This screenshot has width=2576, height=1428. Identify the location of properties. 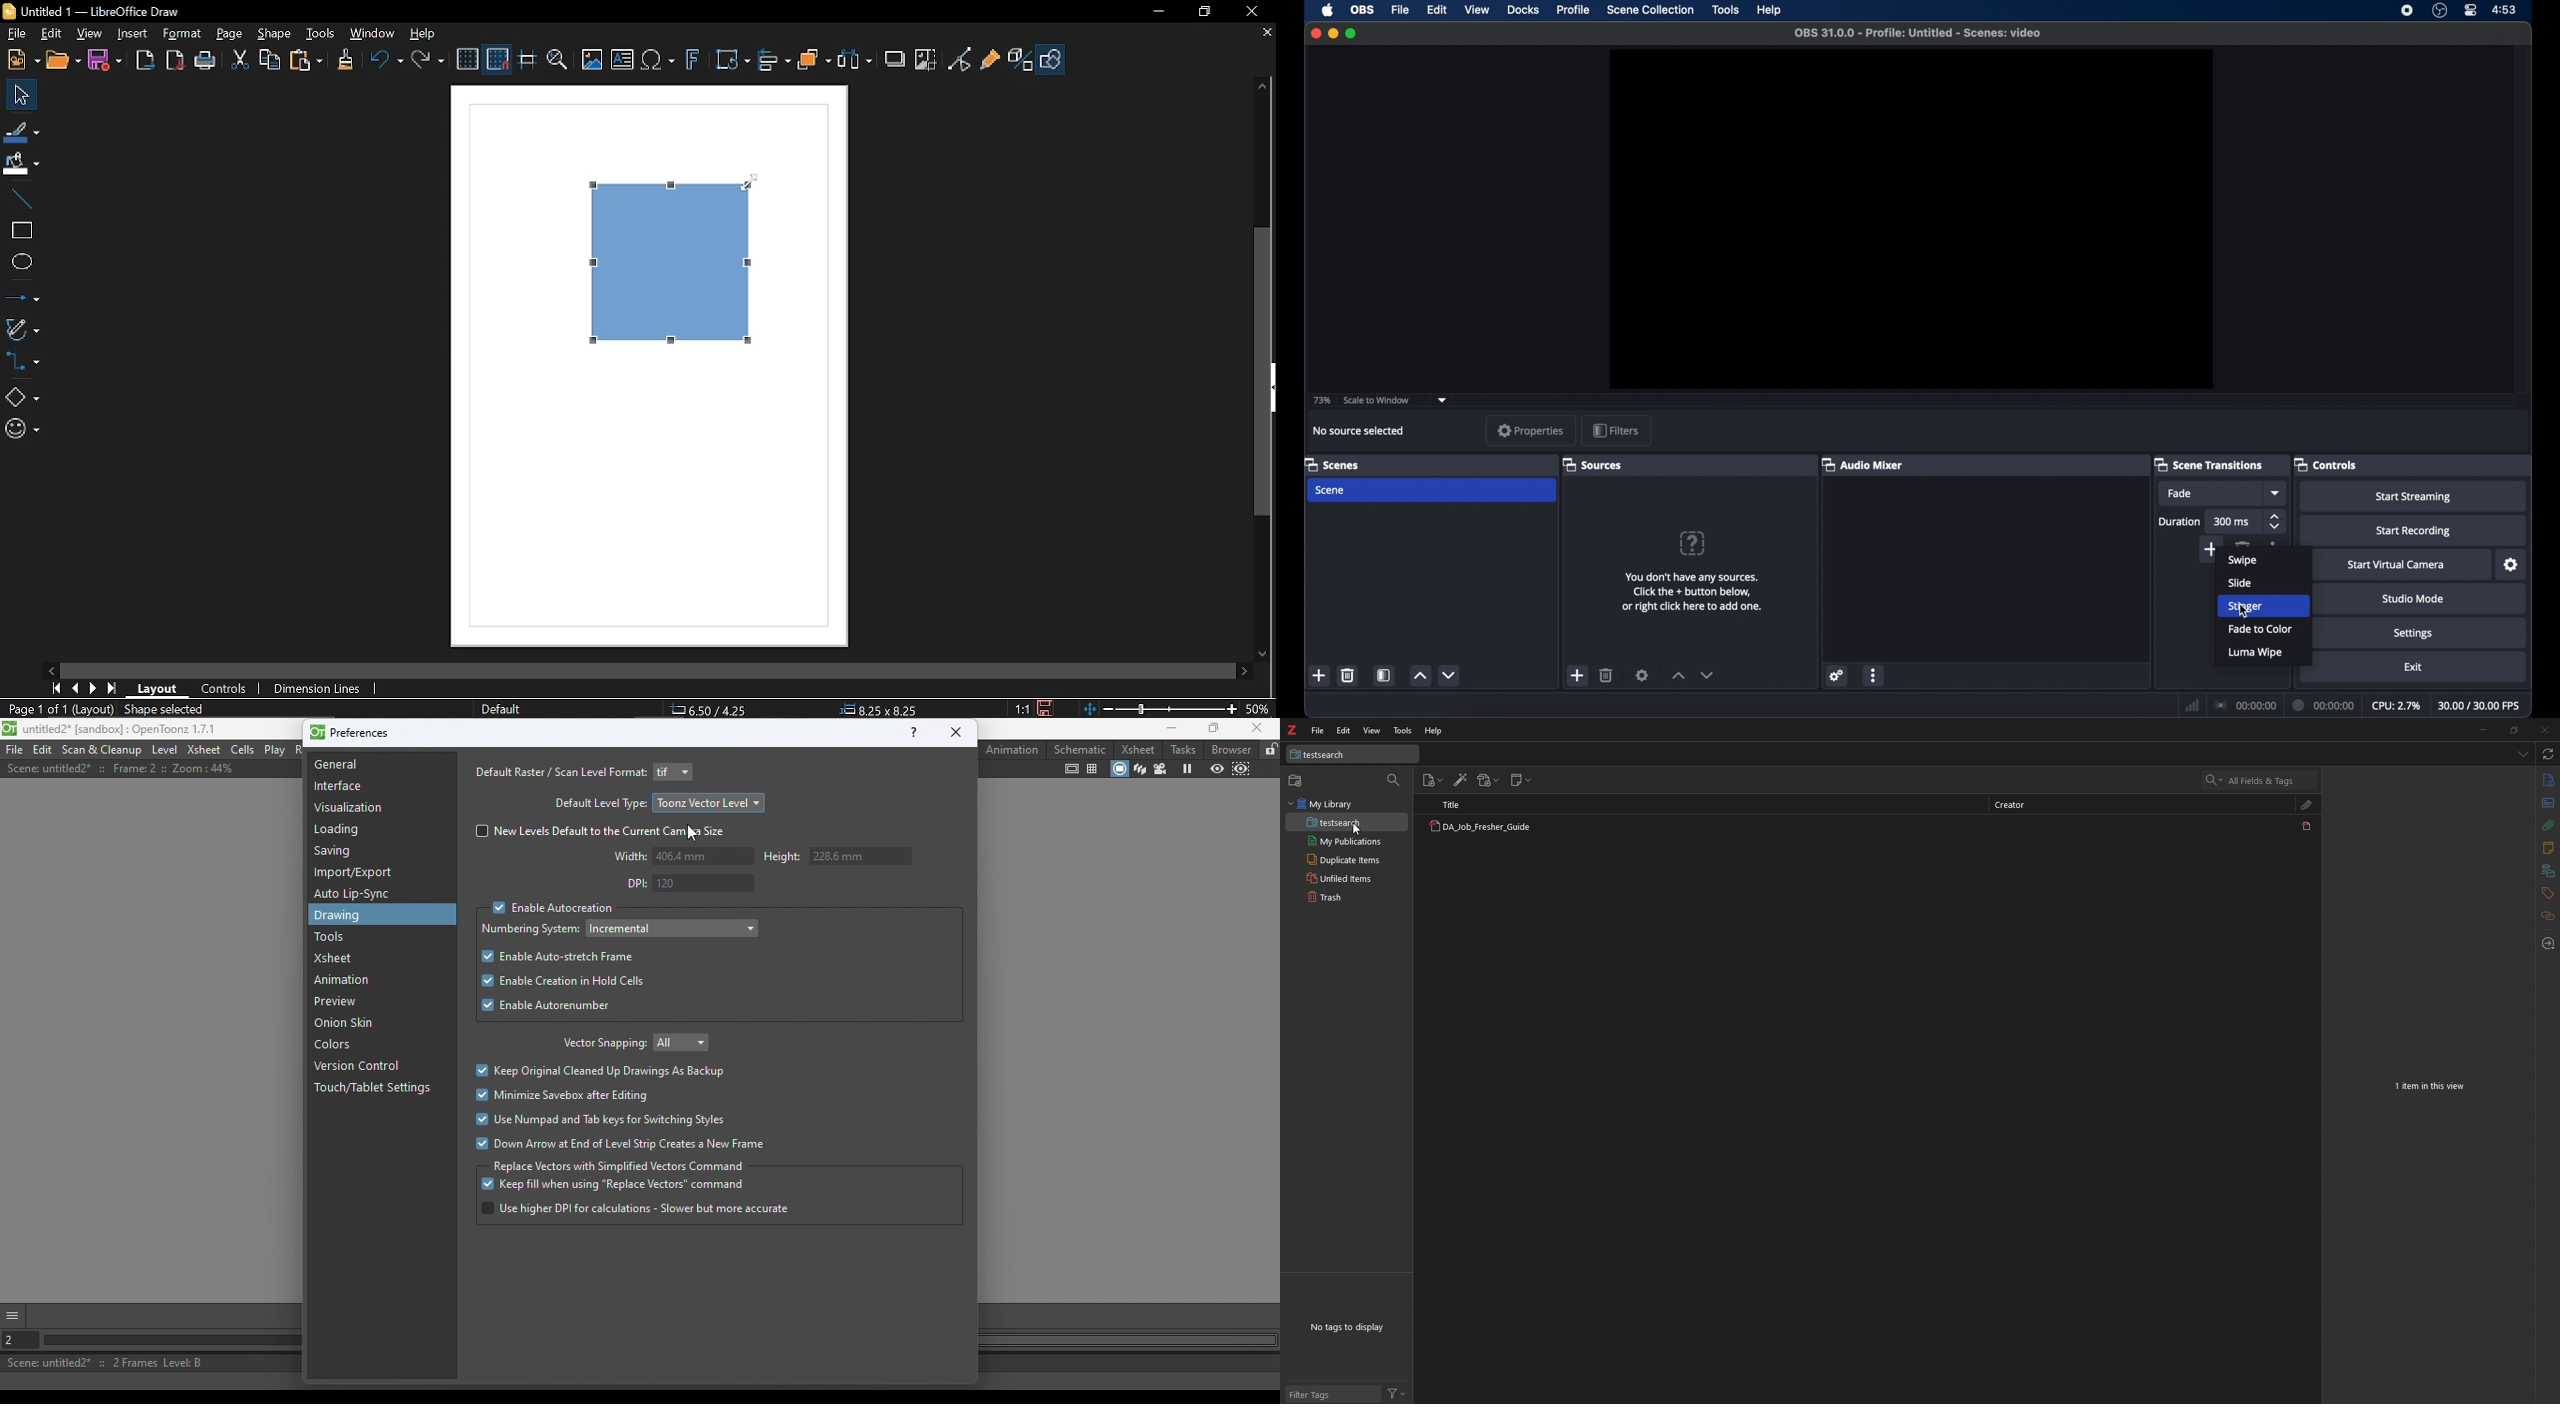
(1531, 430).